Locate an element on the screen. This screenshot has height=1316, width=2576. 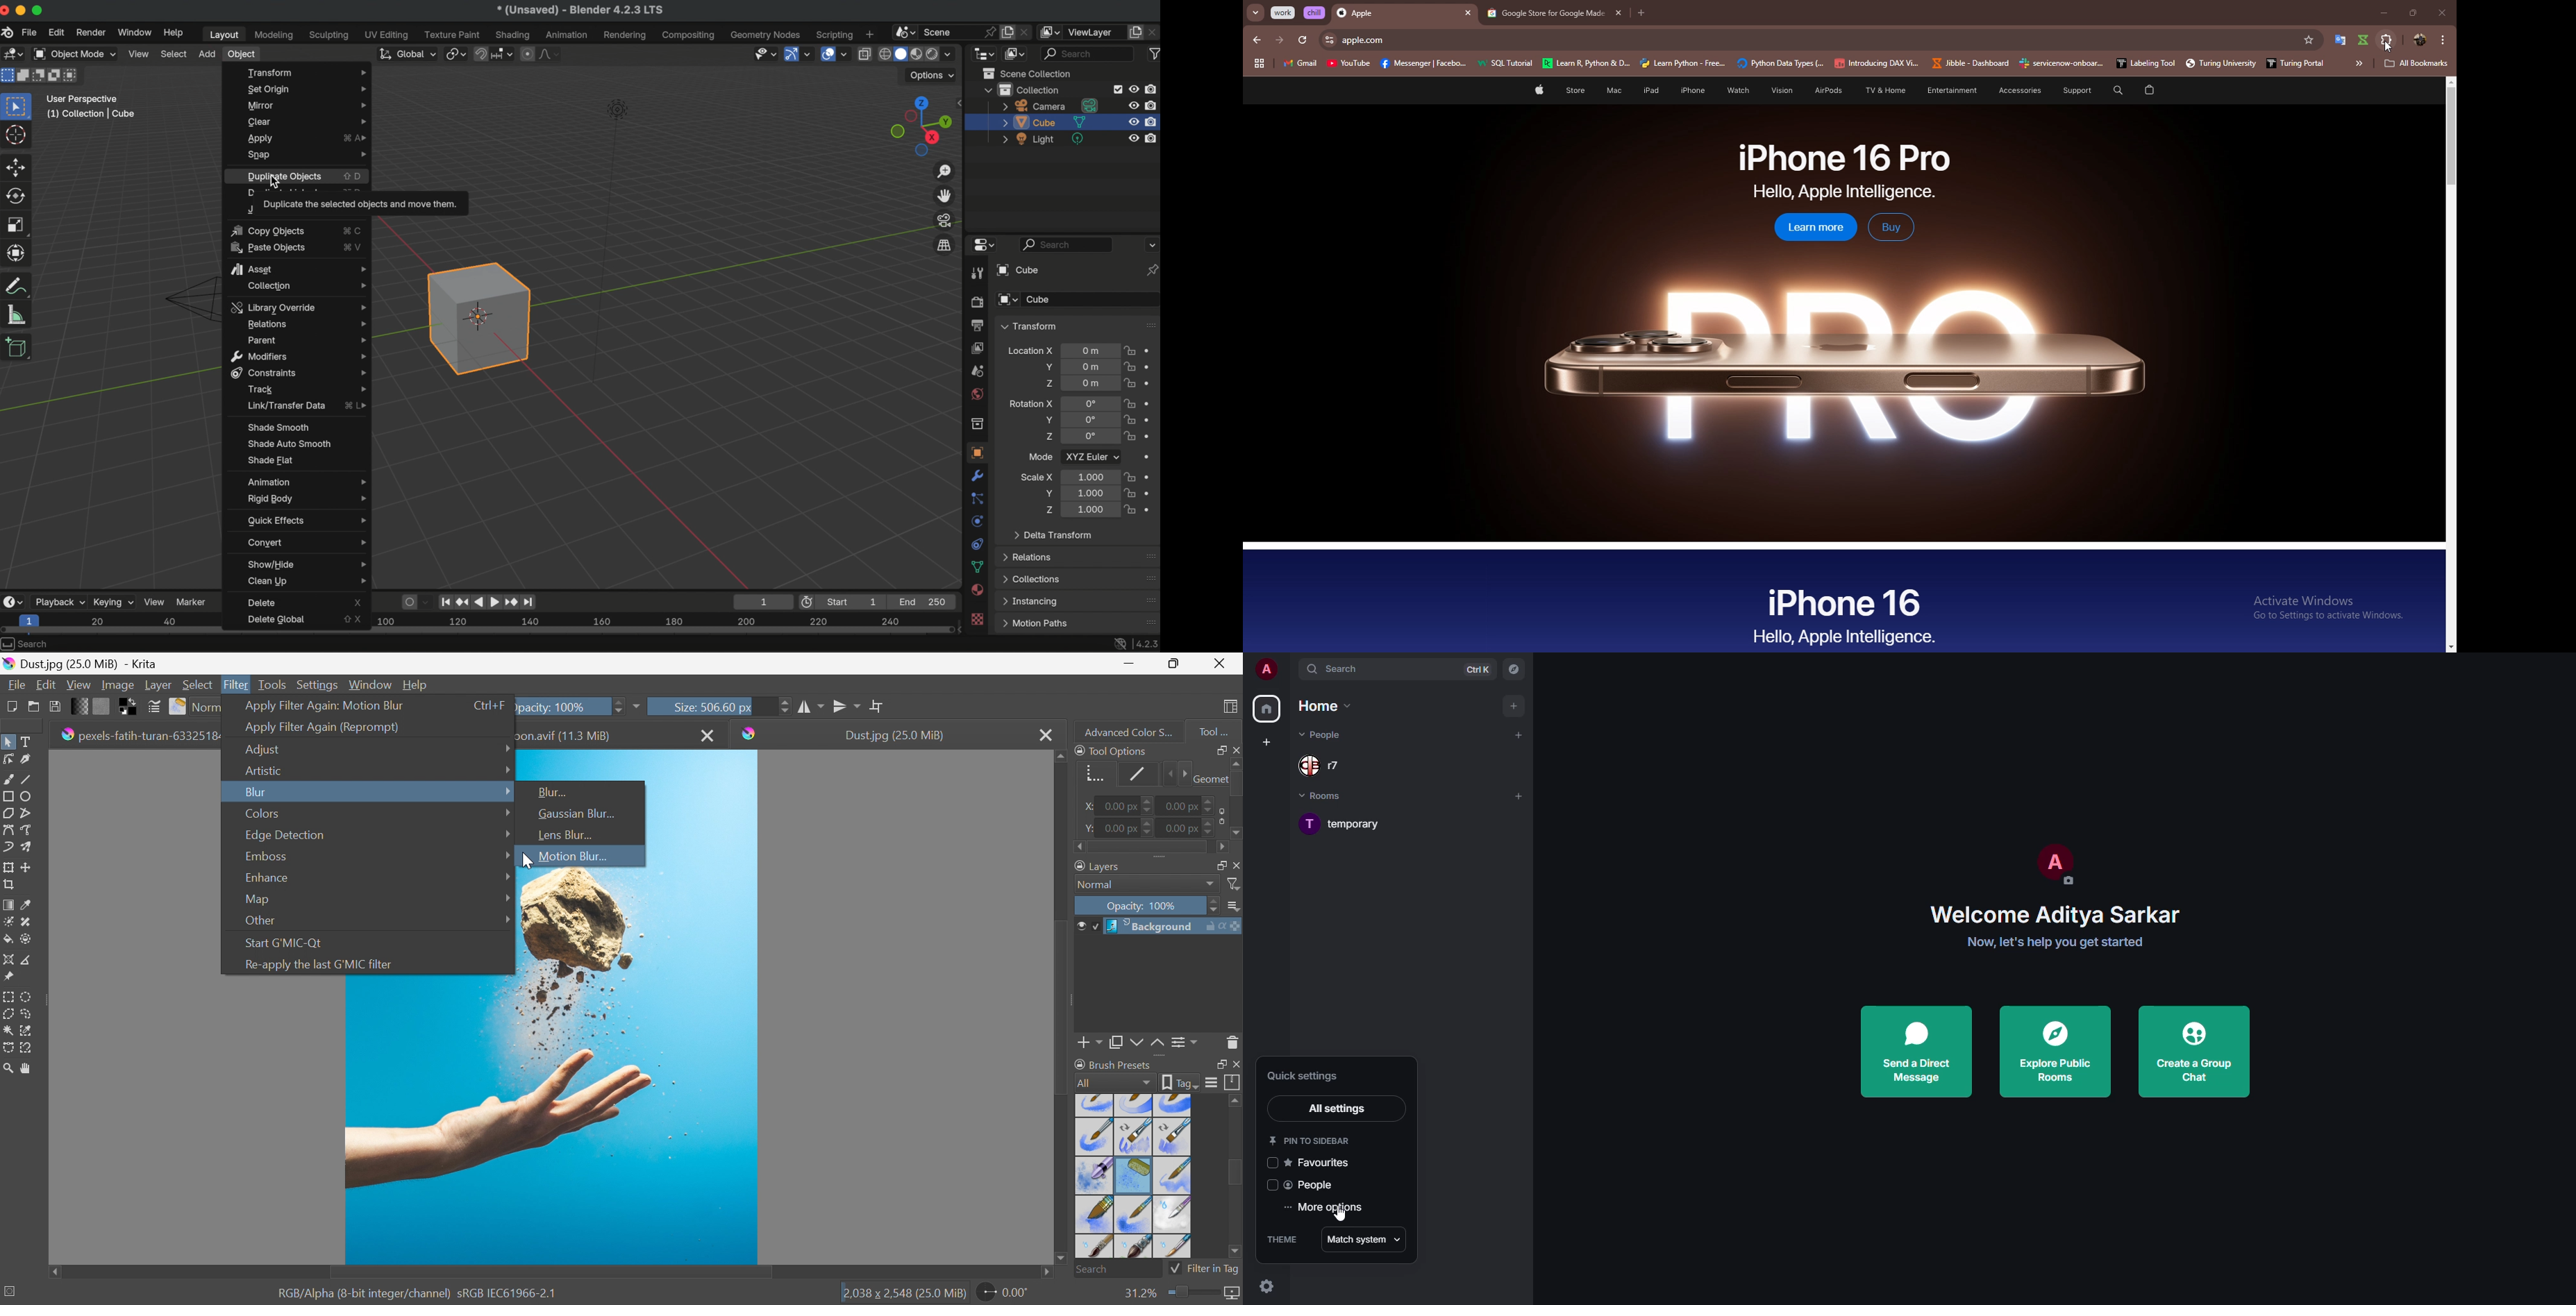
animation menu is located at coordinates (305, 480).